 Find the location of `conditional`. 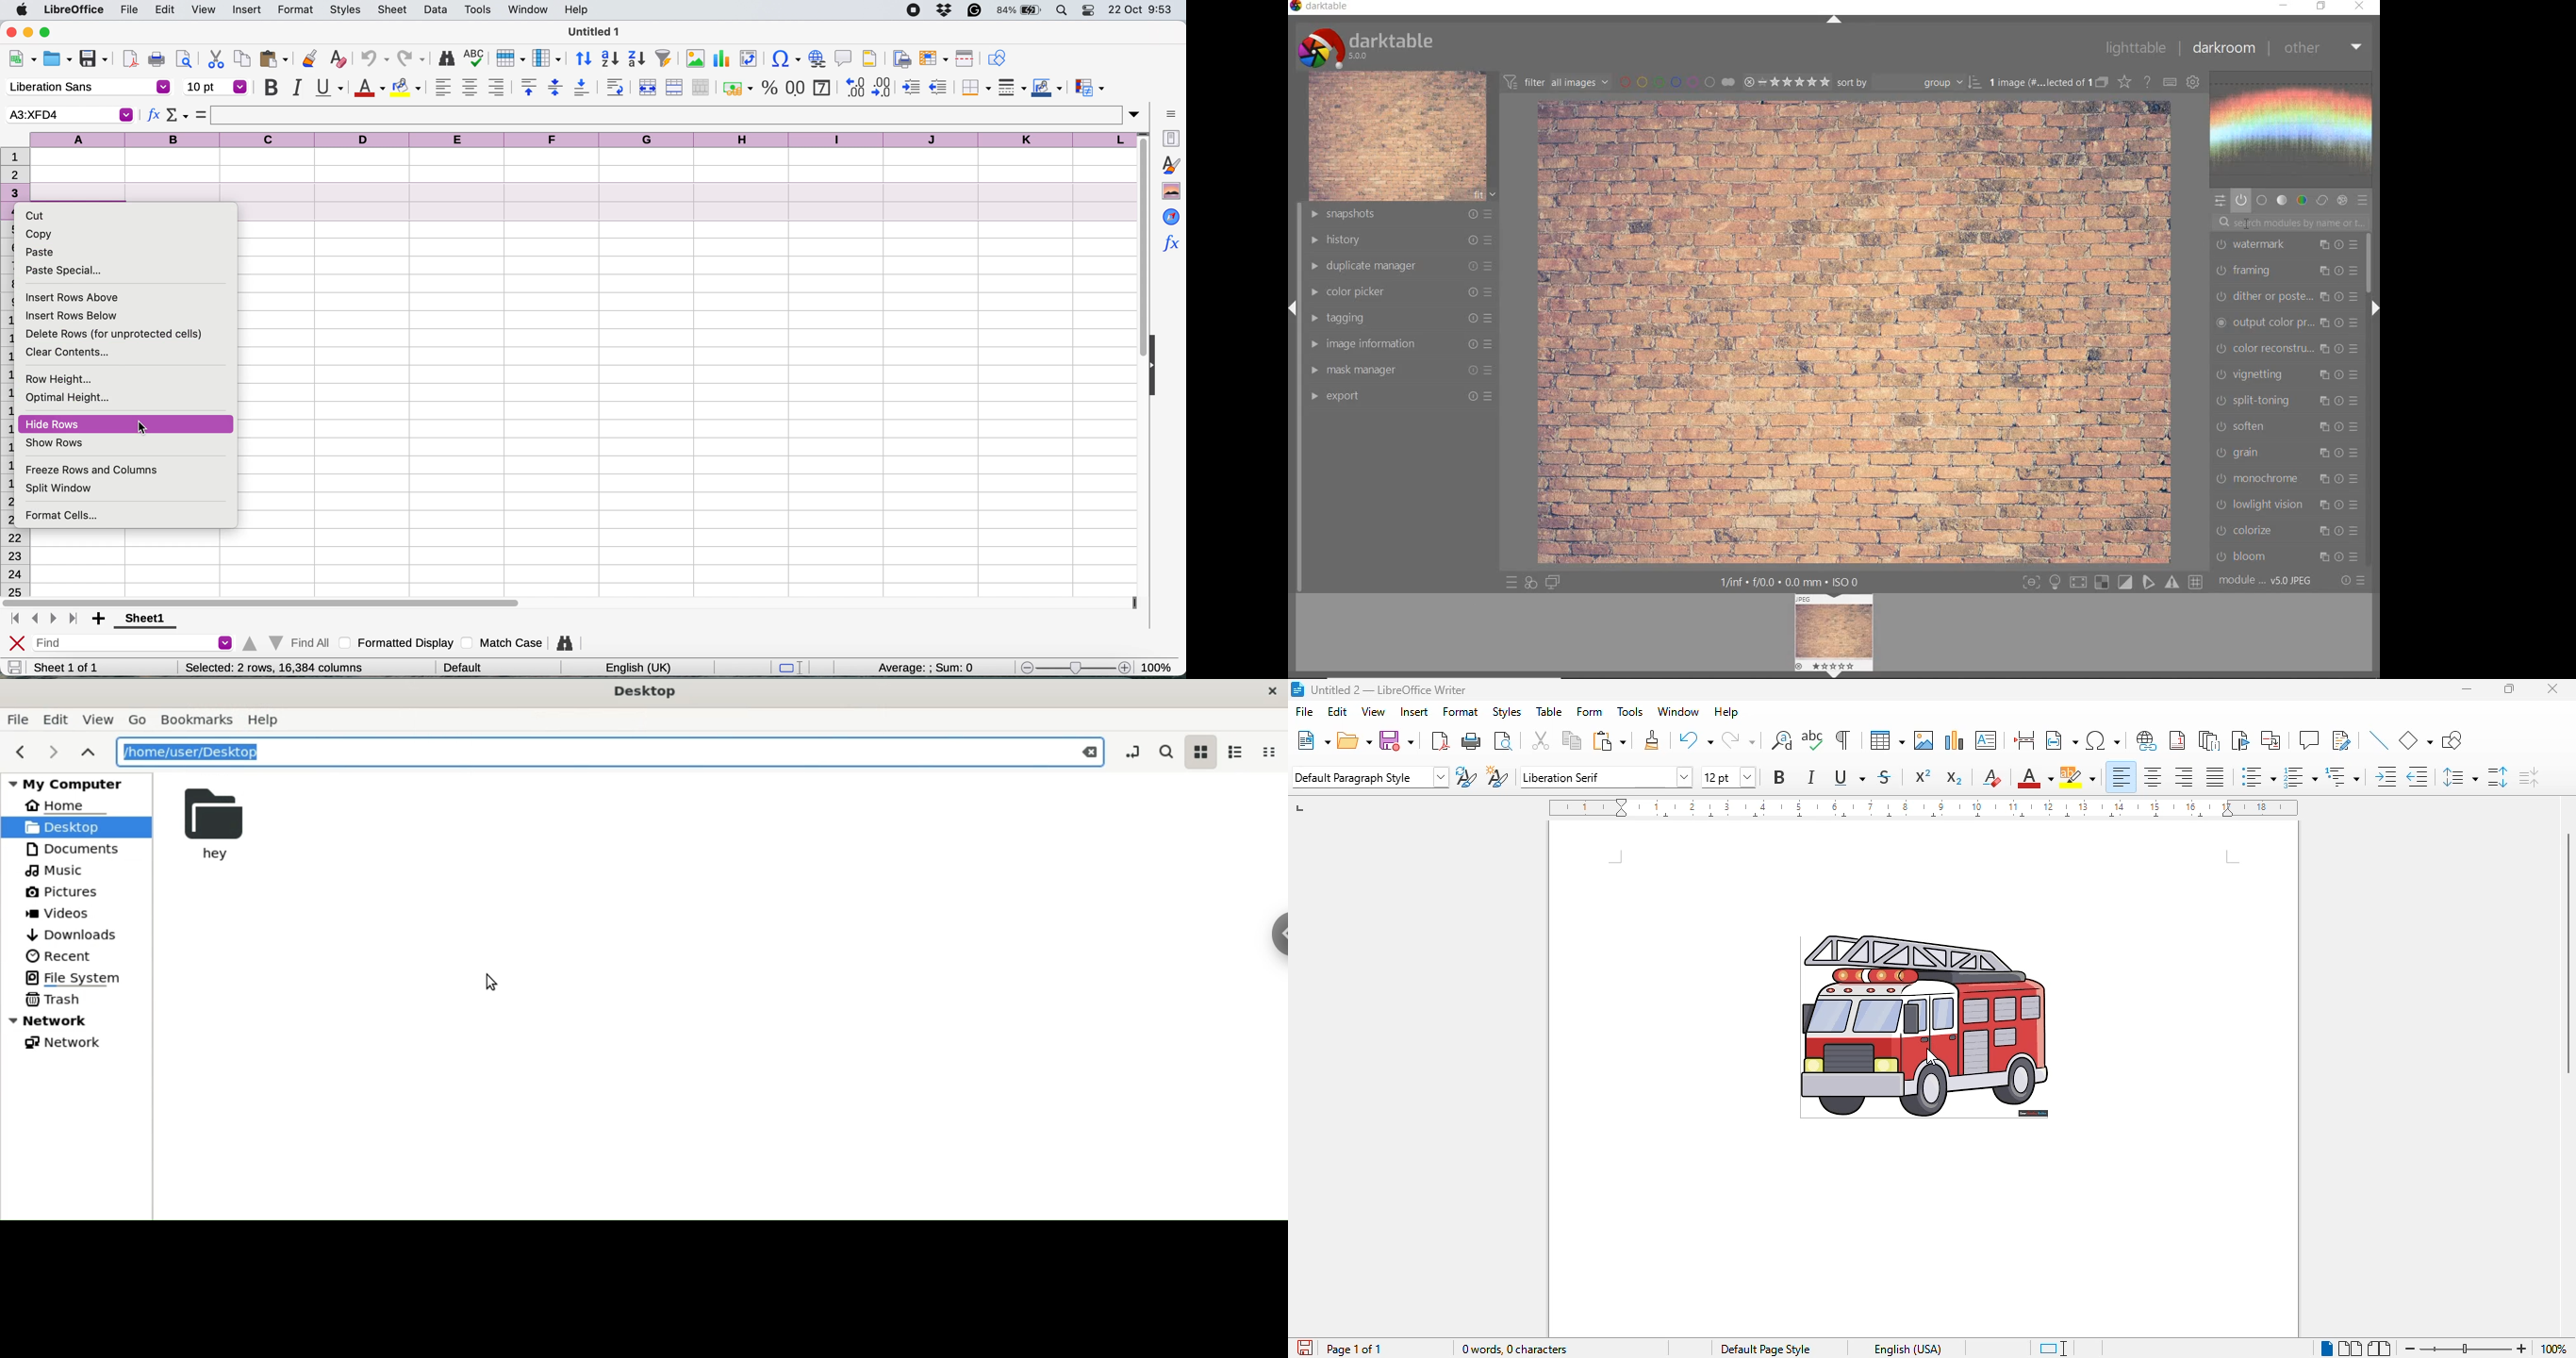

conditional is located at coordinates (1089, 89).